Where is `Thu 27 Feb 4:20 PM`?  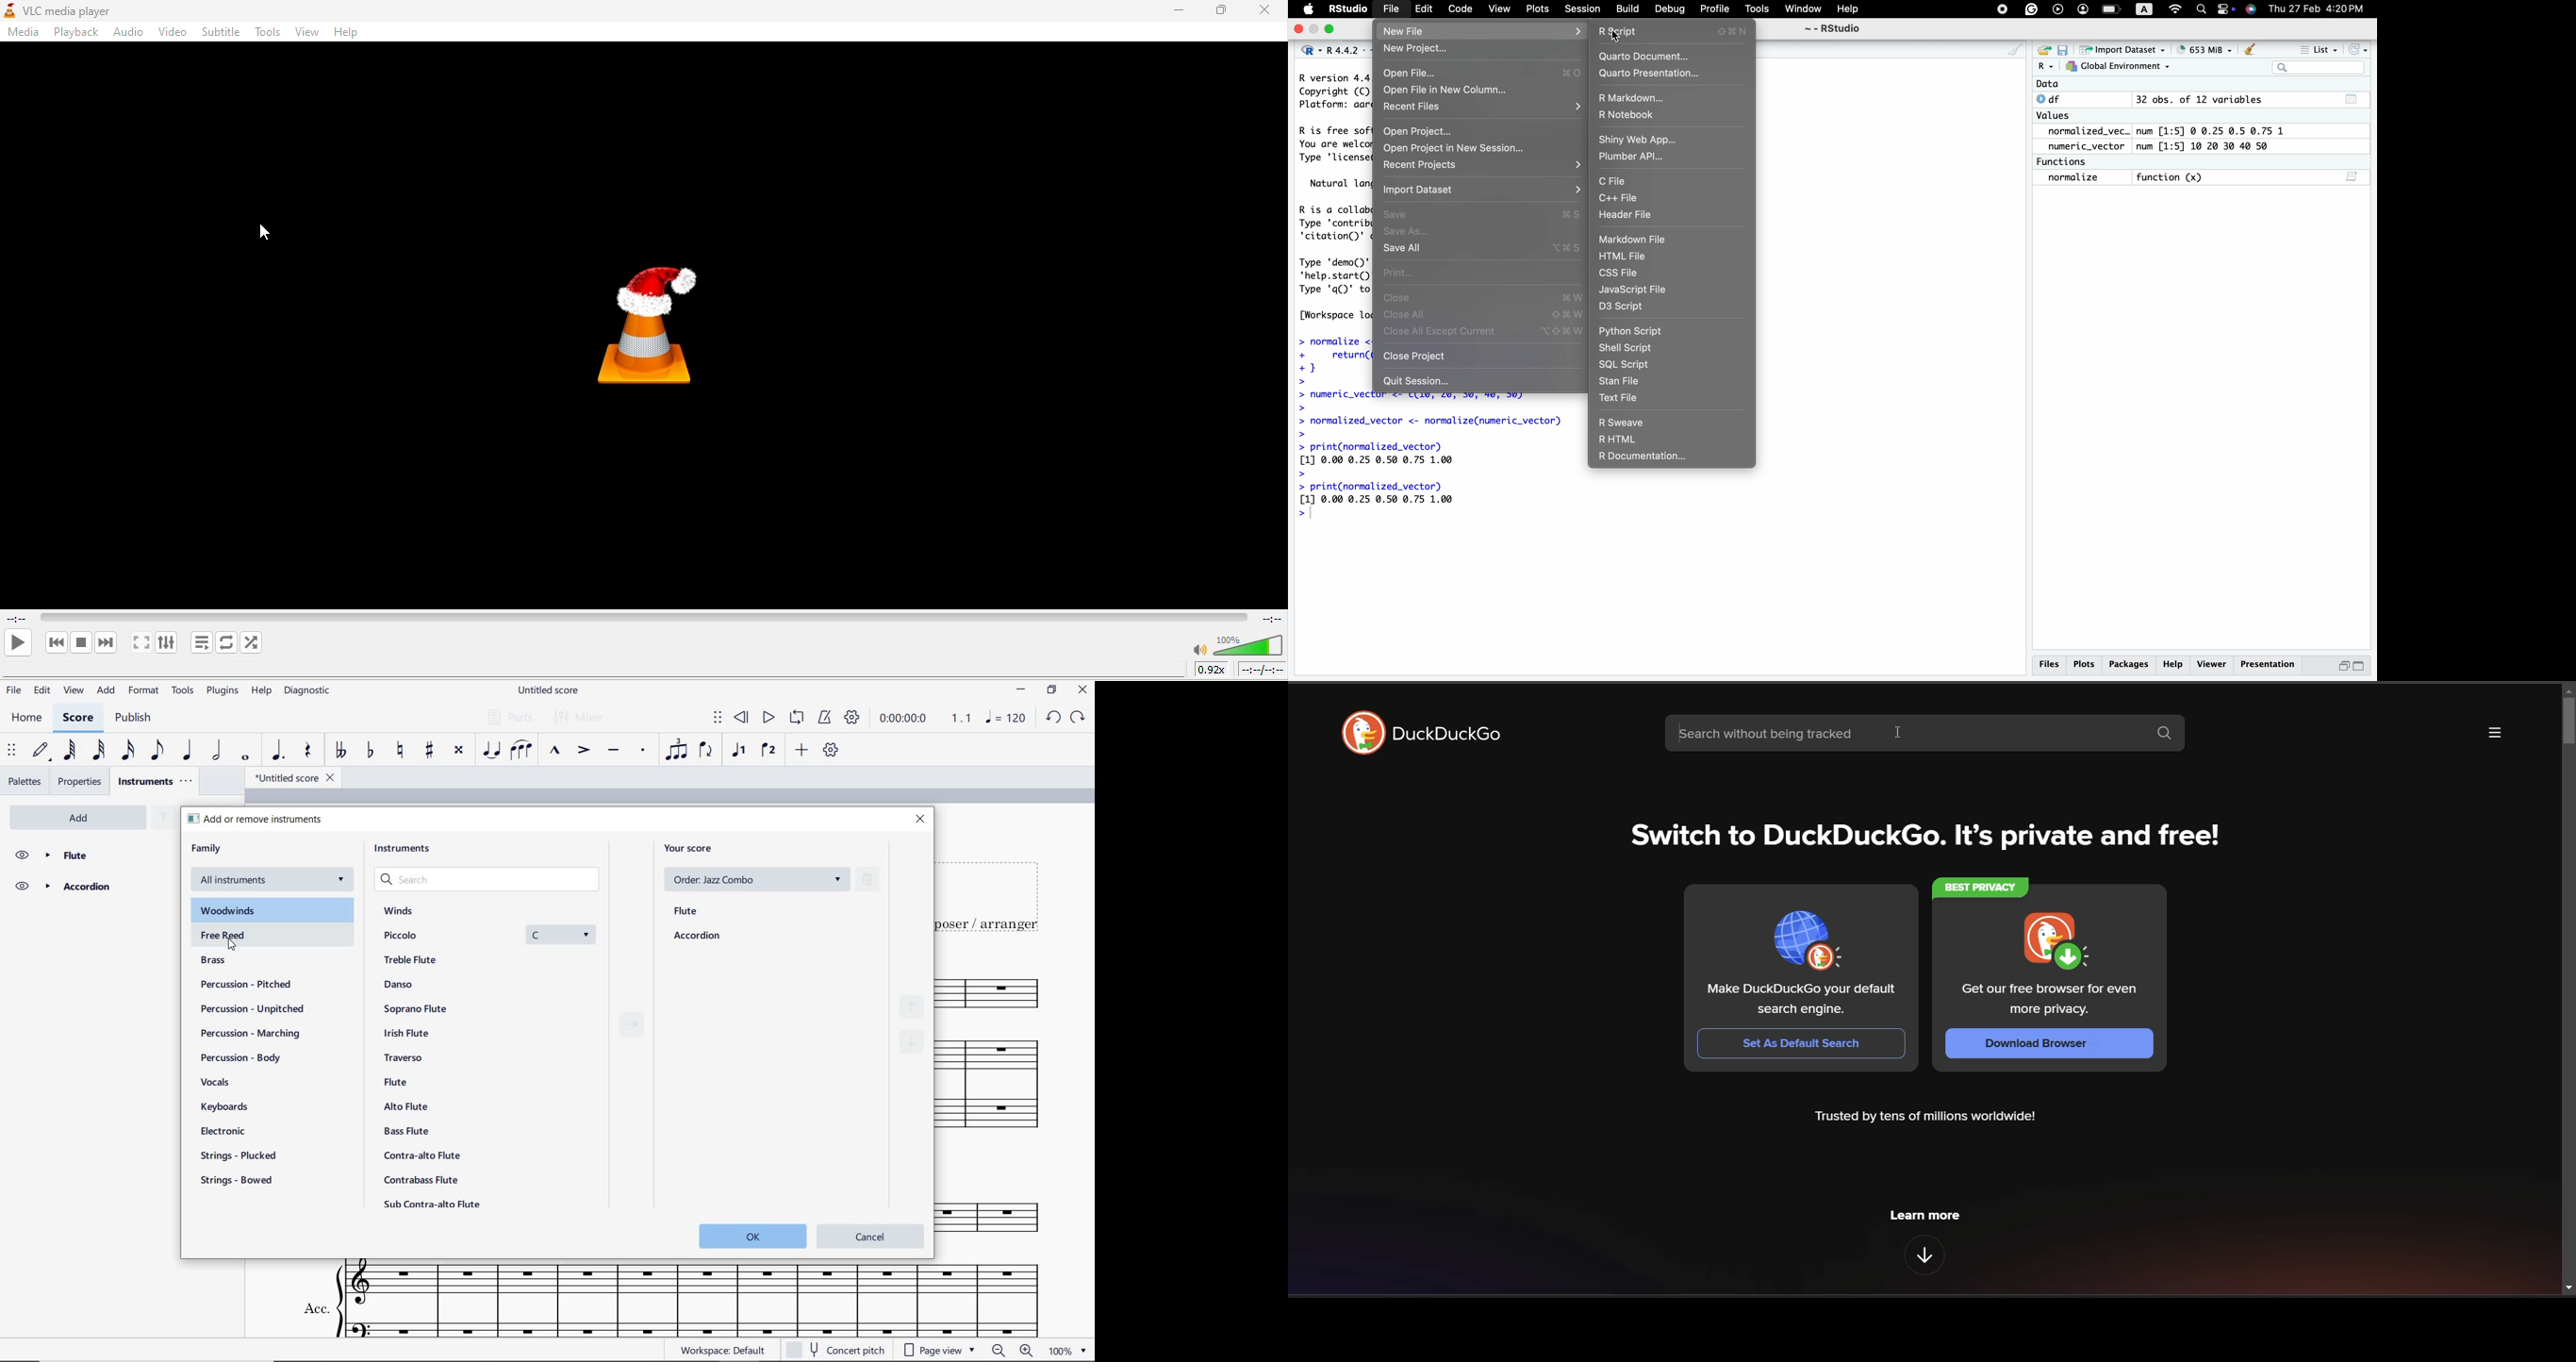 Thu 27 Feb 4:20 PM is located at coordinates (2321, 9).